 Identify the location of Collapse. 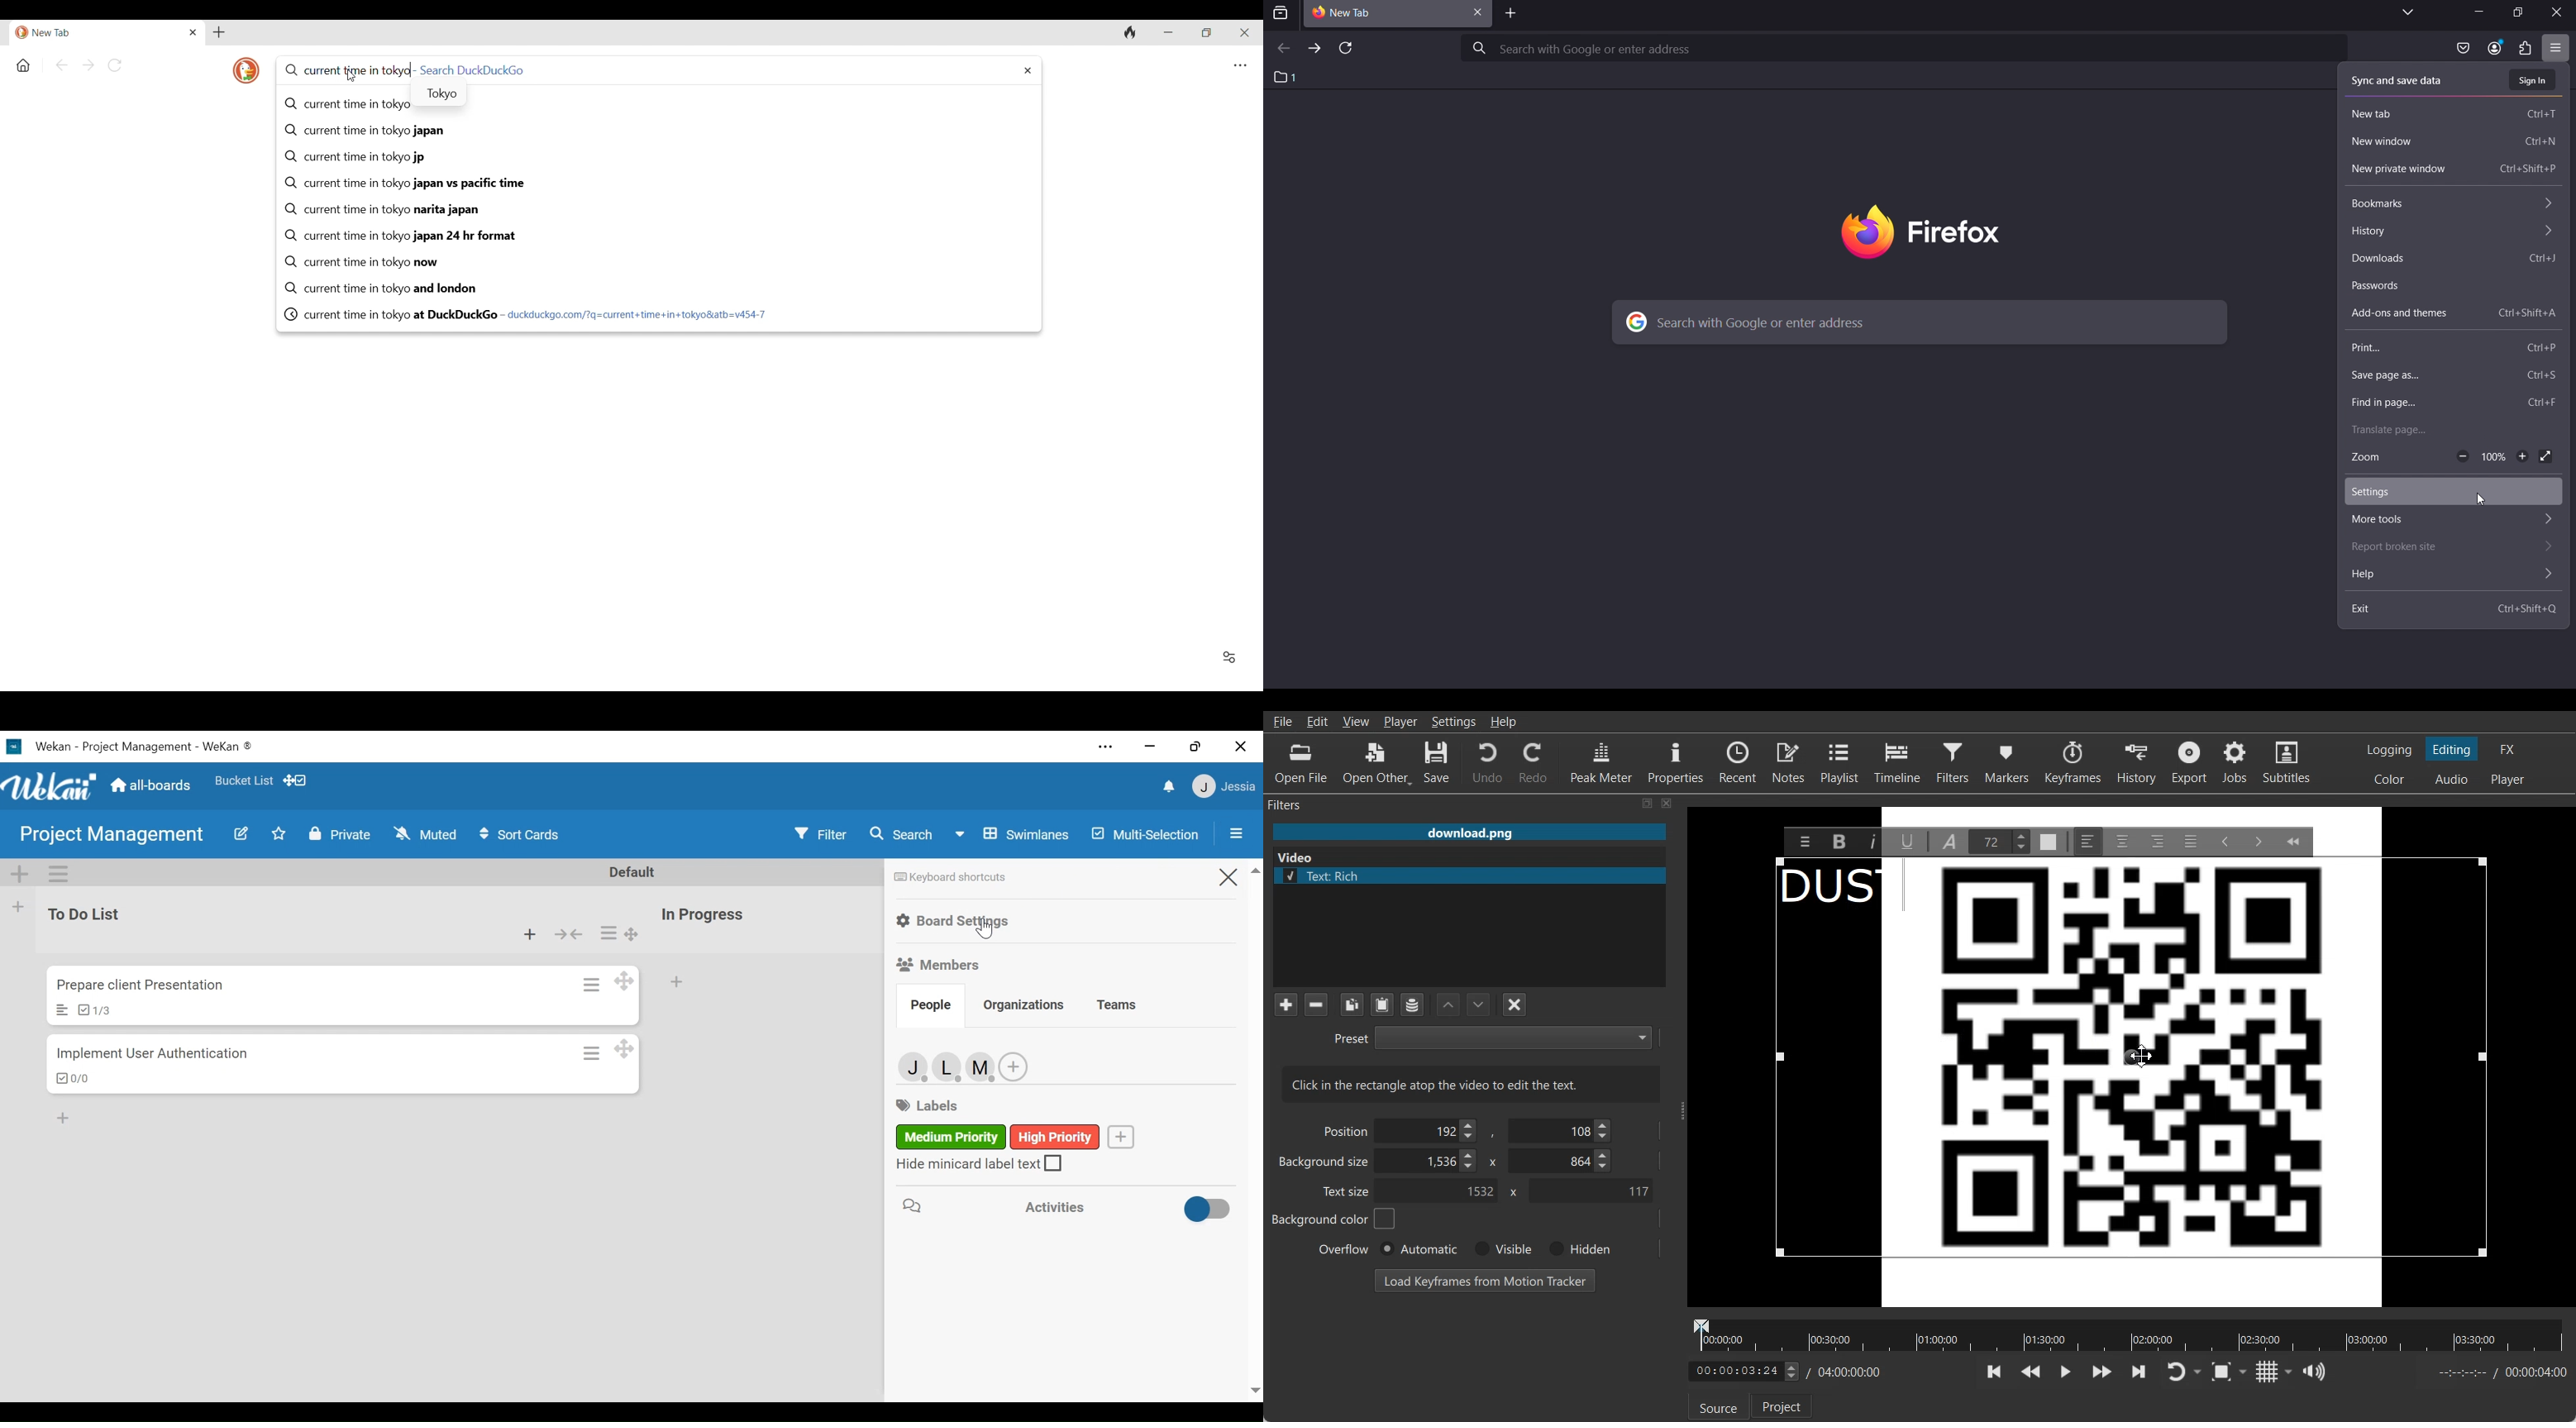
(569, 934).